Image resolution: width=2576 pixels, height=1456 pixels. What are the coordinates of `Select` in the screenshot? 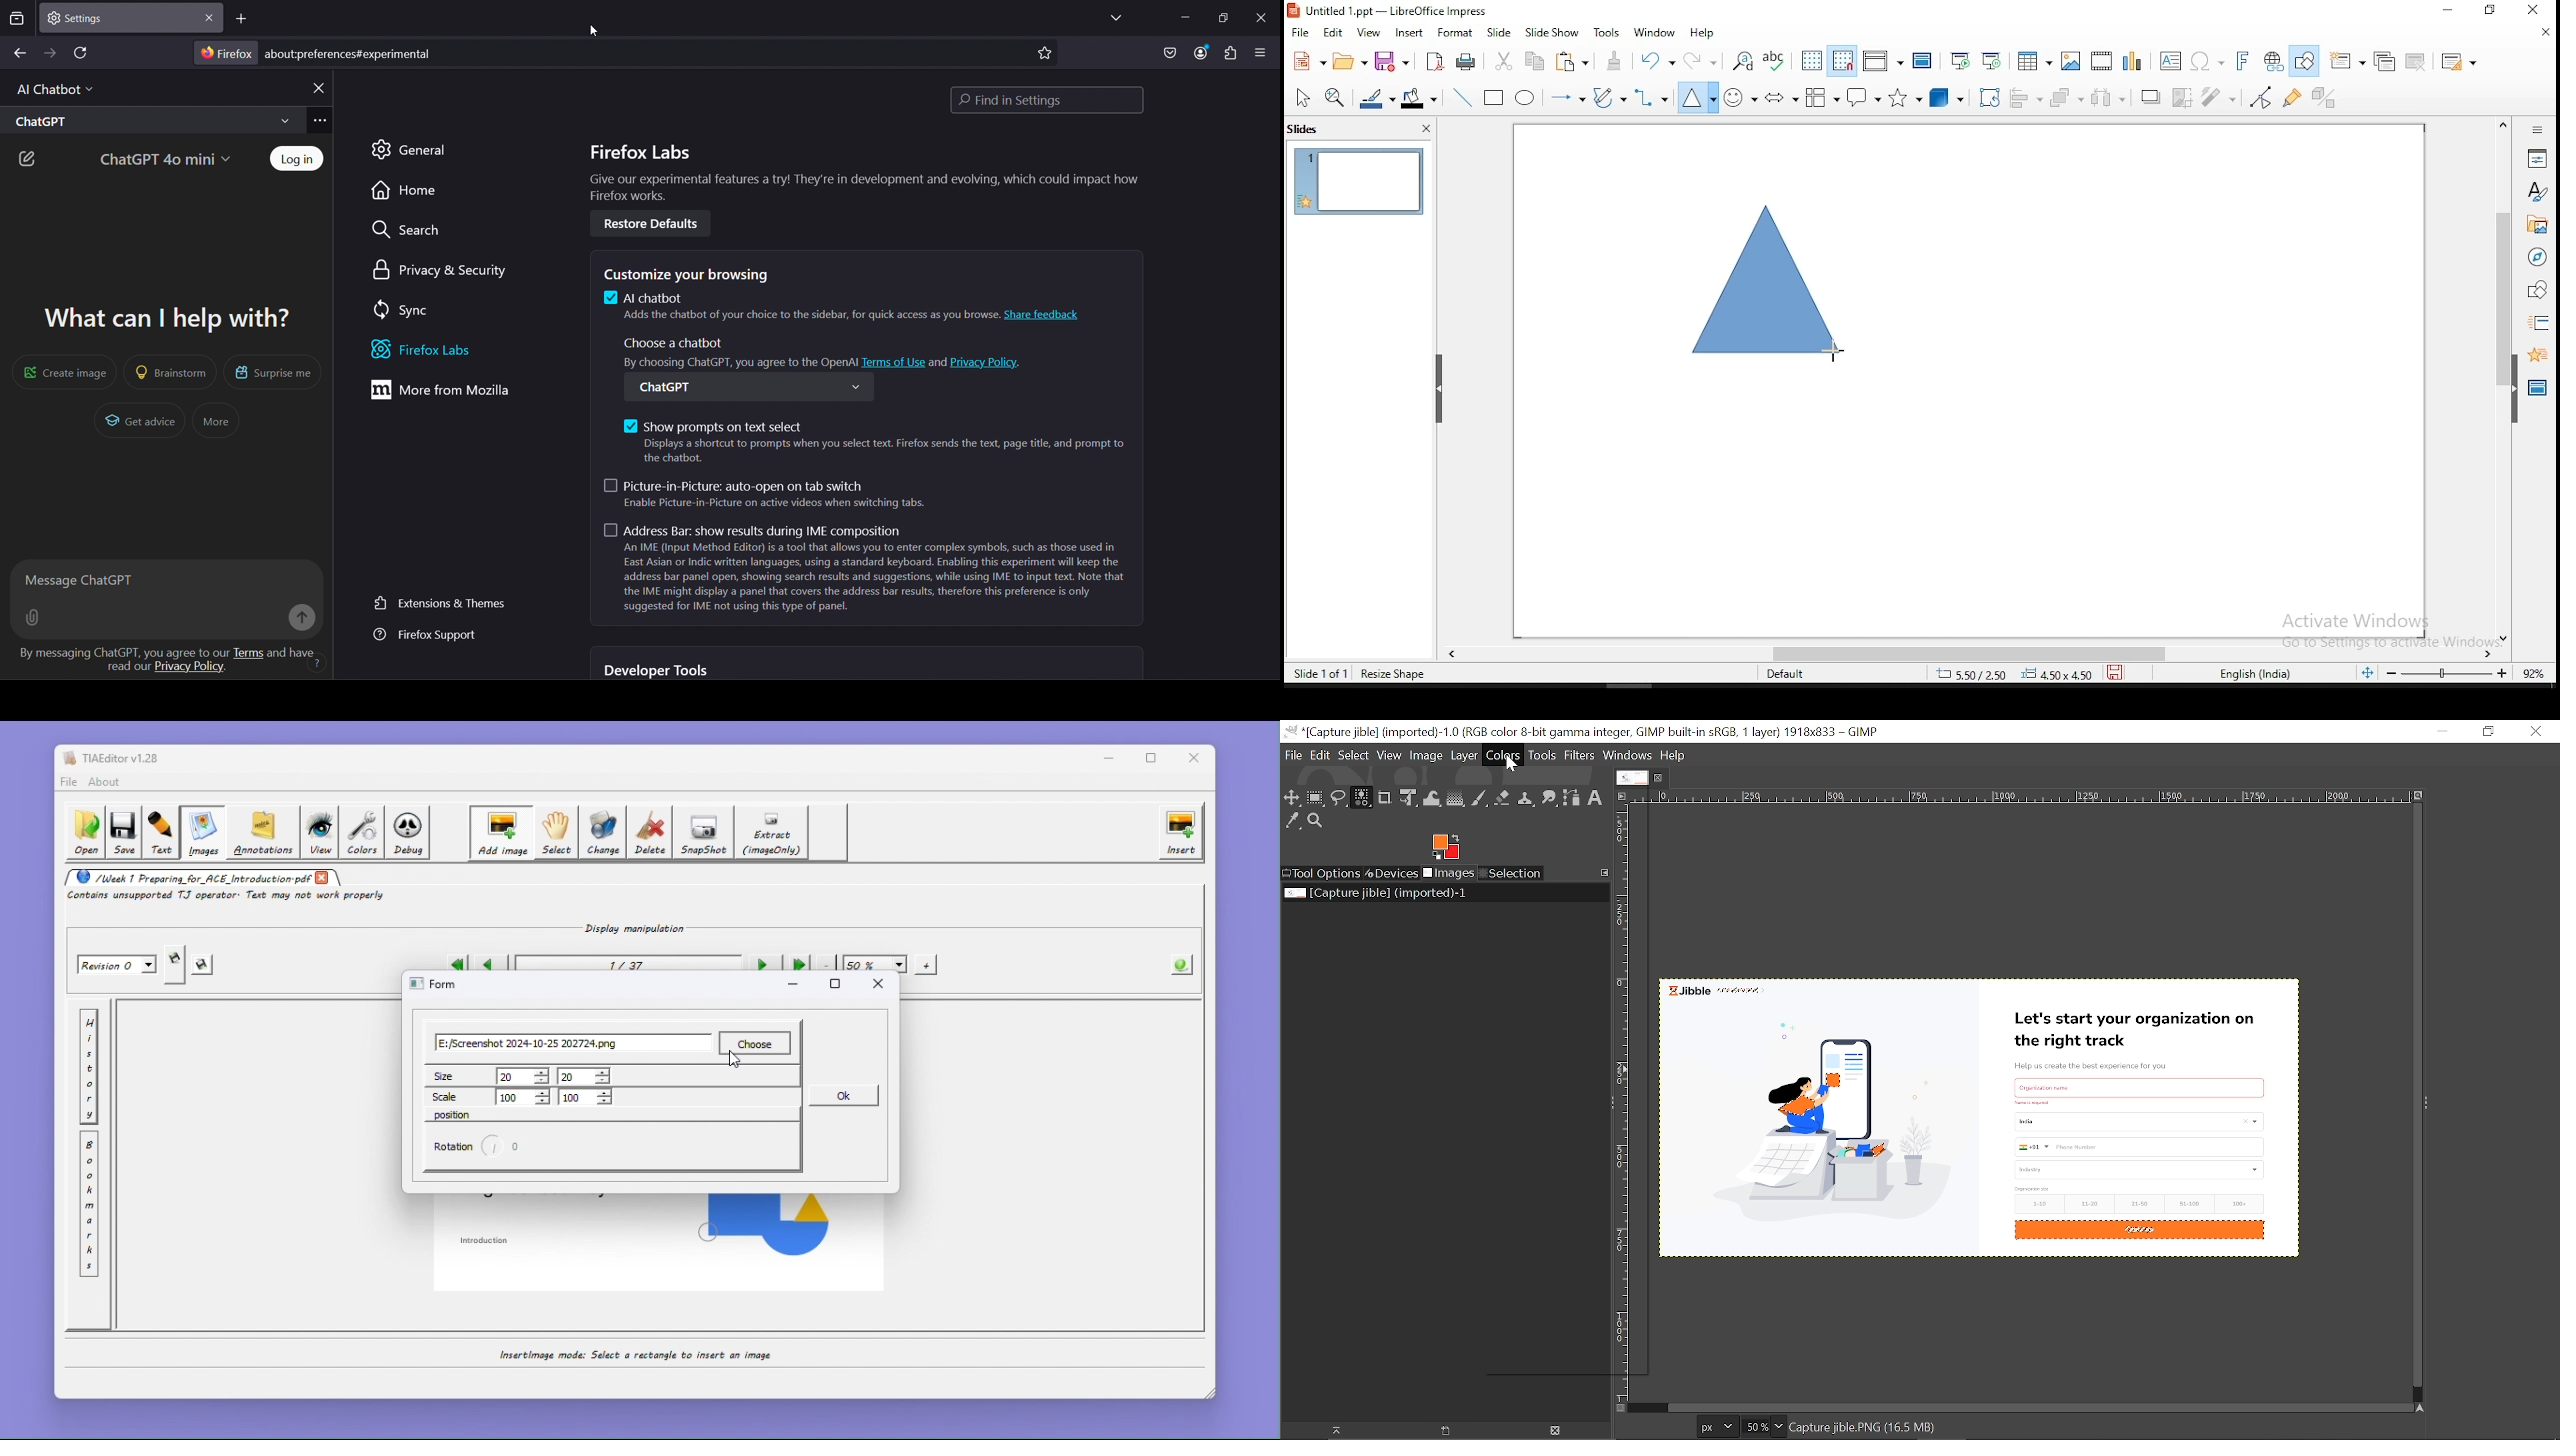 It's located at (1353, 755).